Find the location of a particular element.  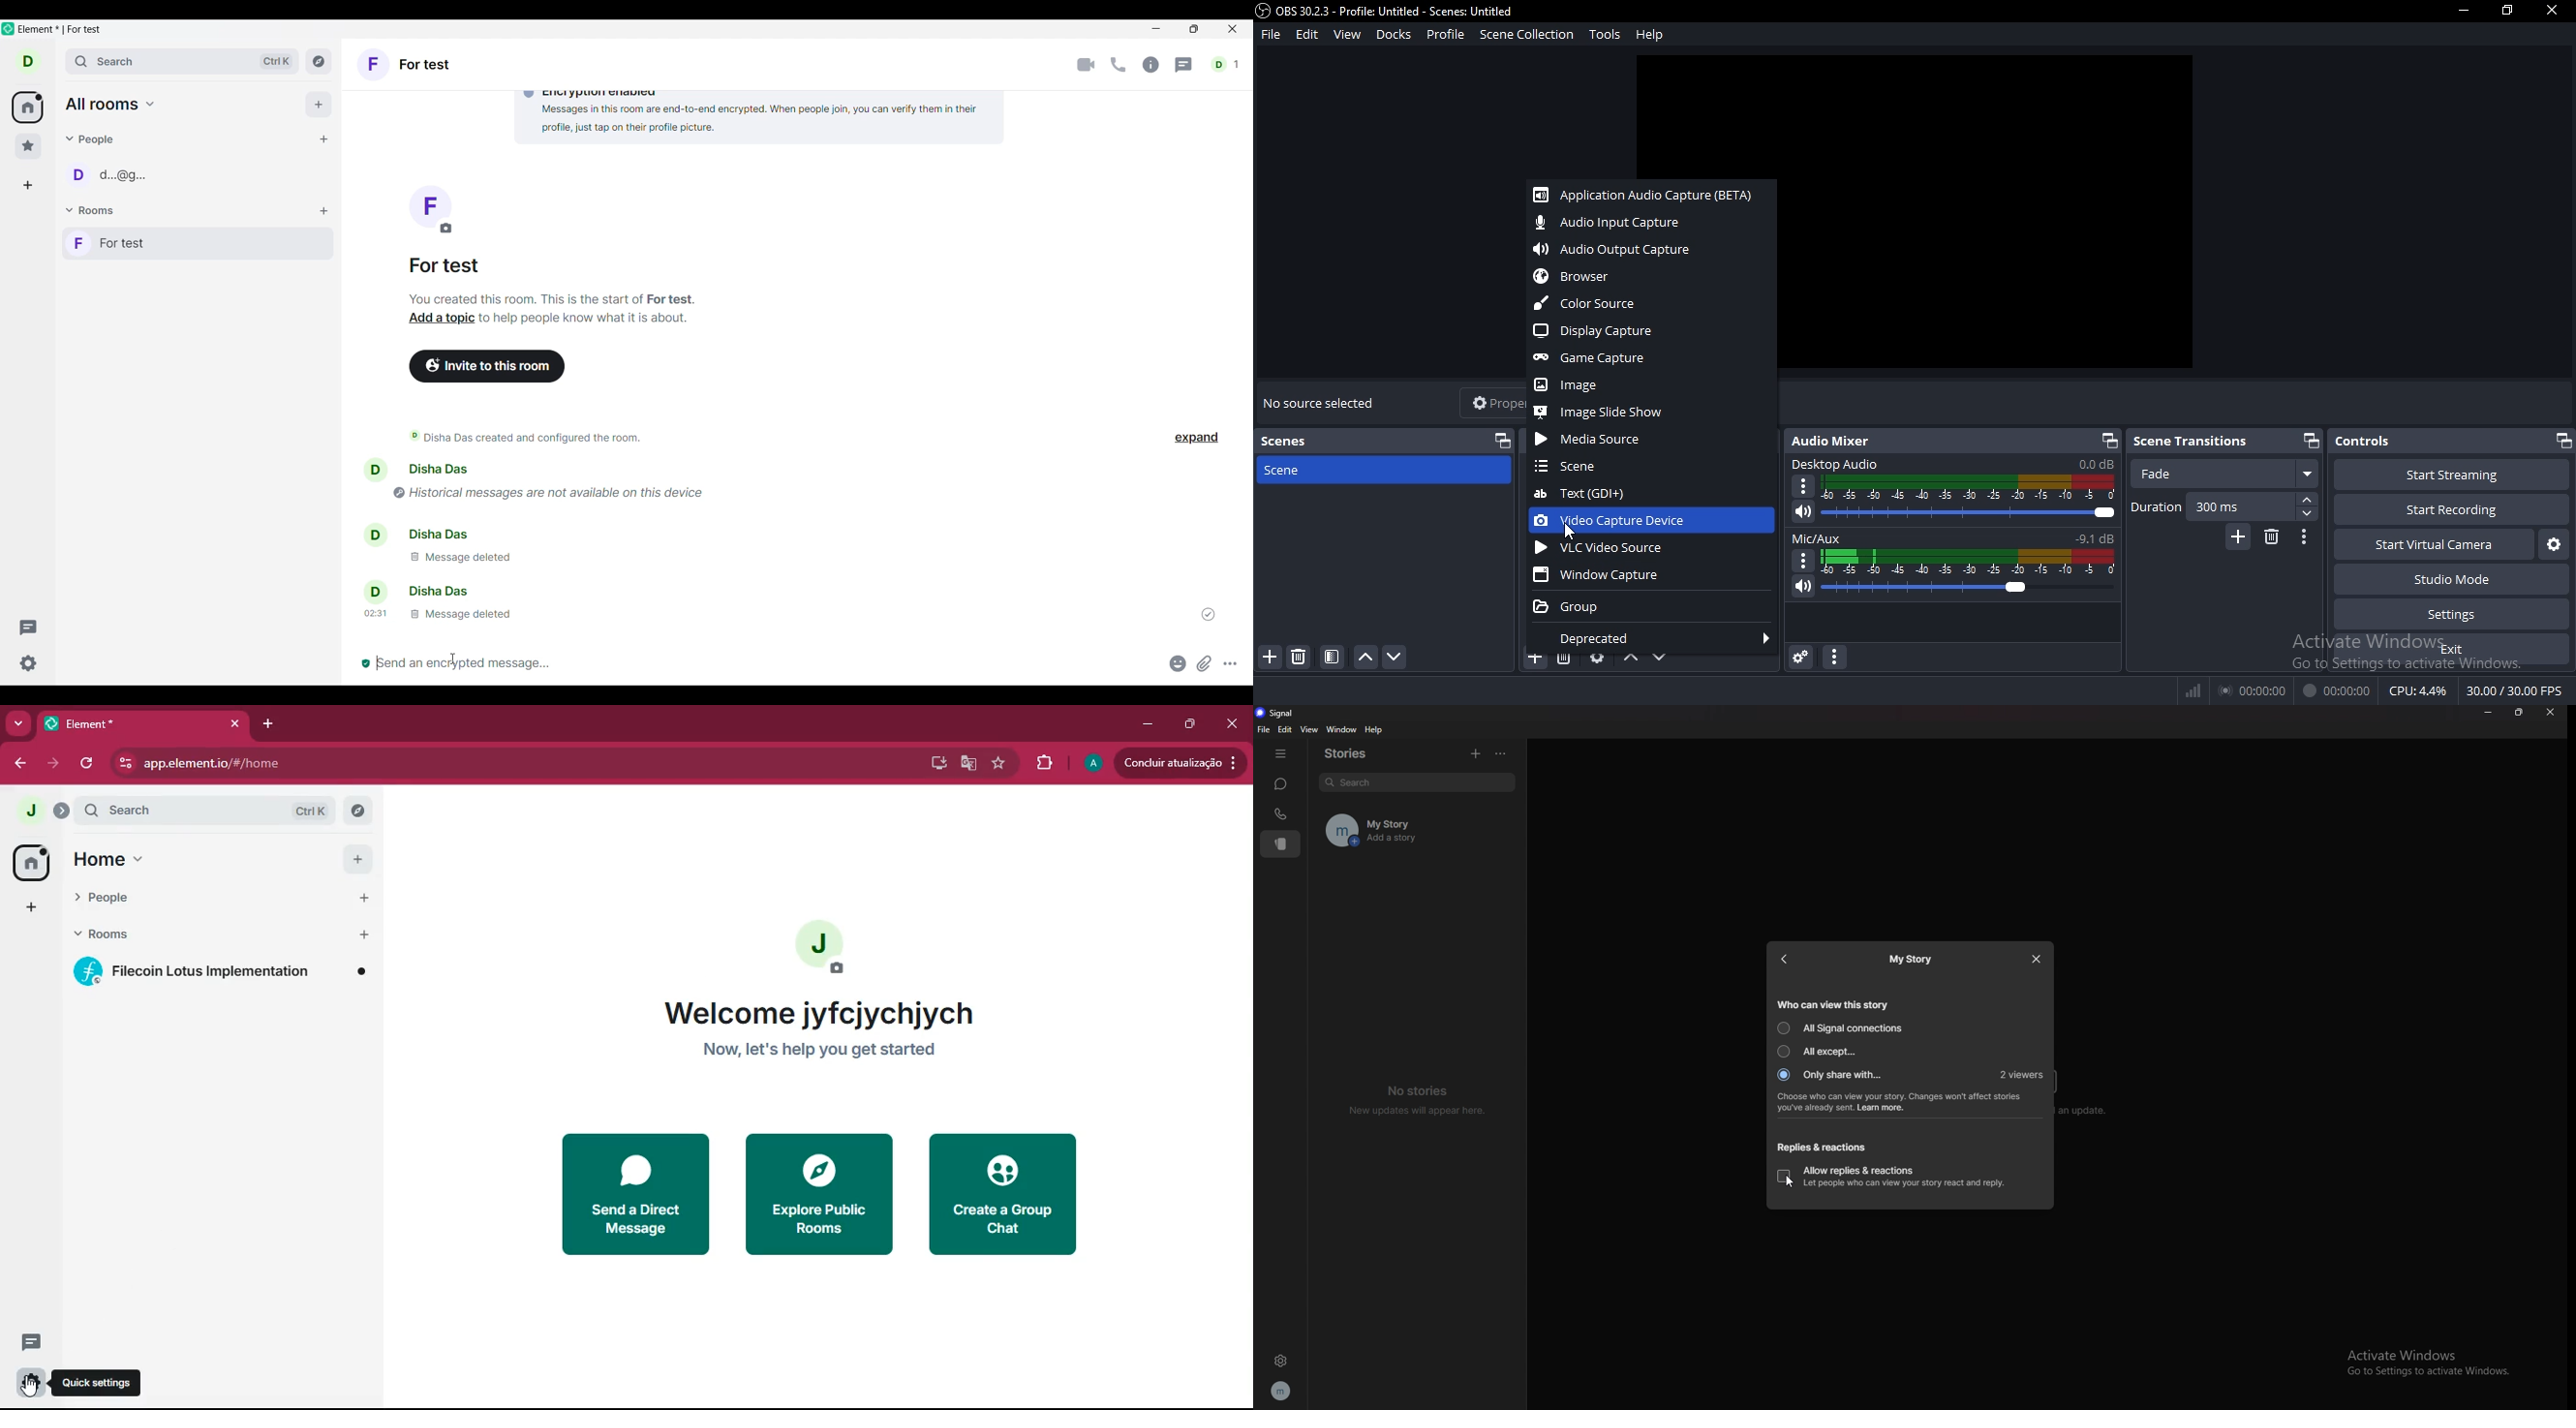

add story is located at coordinates (1476, 754).